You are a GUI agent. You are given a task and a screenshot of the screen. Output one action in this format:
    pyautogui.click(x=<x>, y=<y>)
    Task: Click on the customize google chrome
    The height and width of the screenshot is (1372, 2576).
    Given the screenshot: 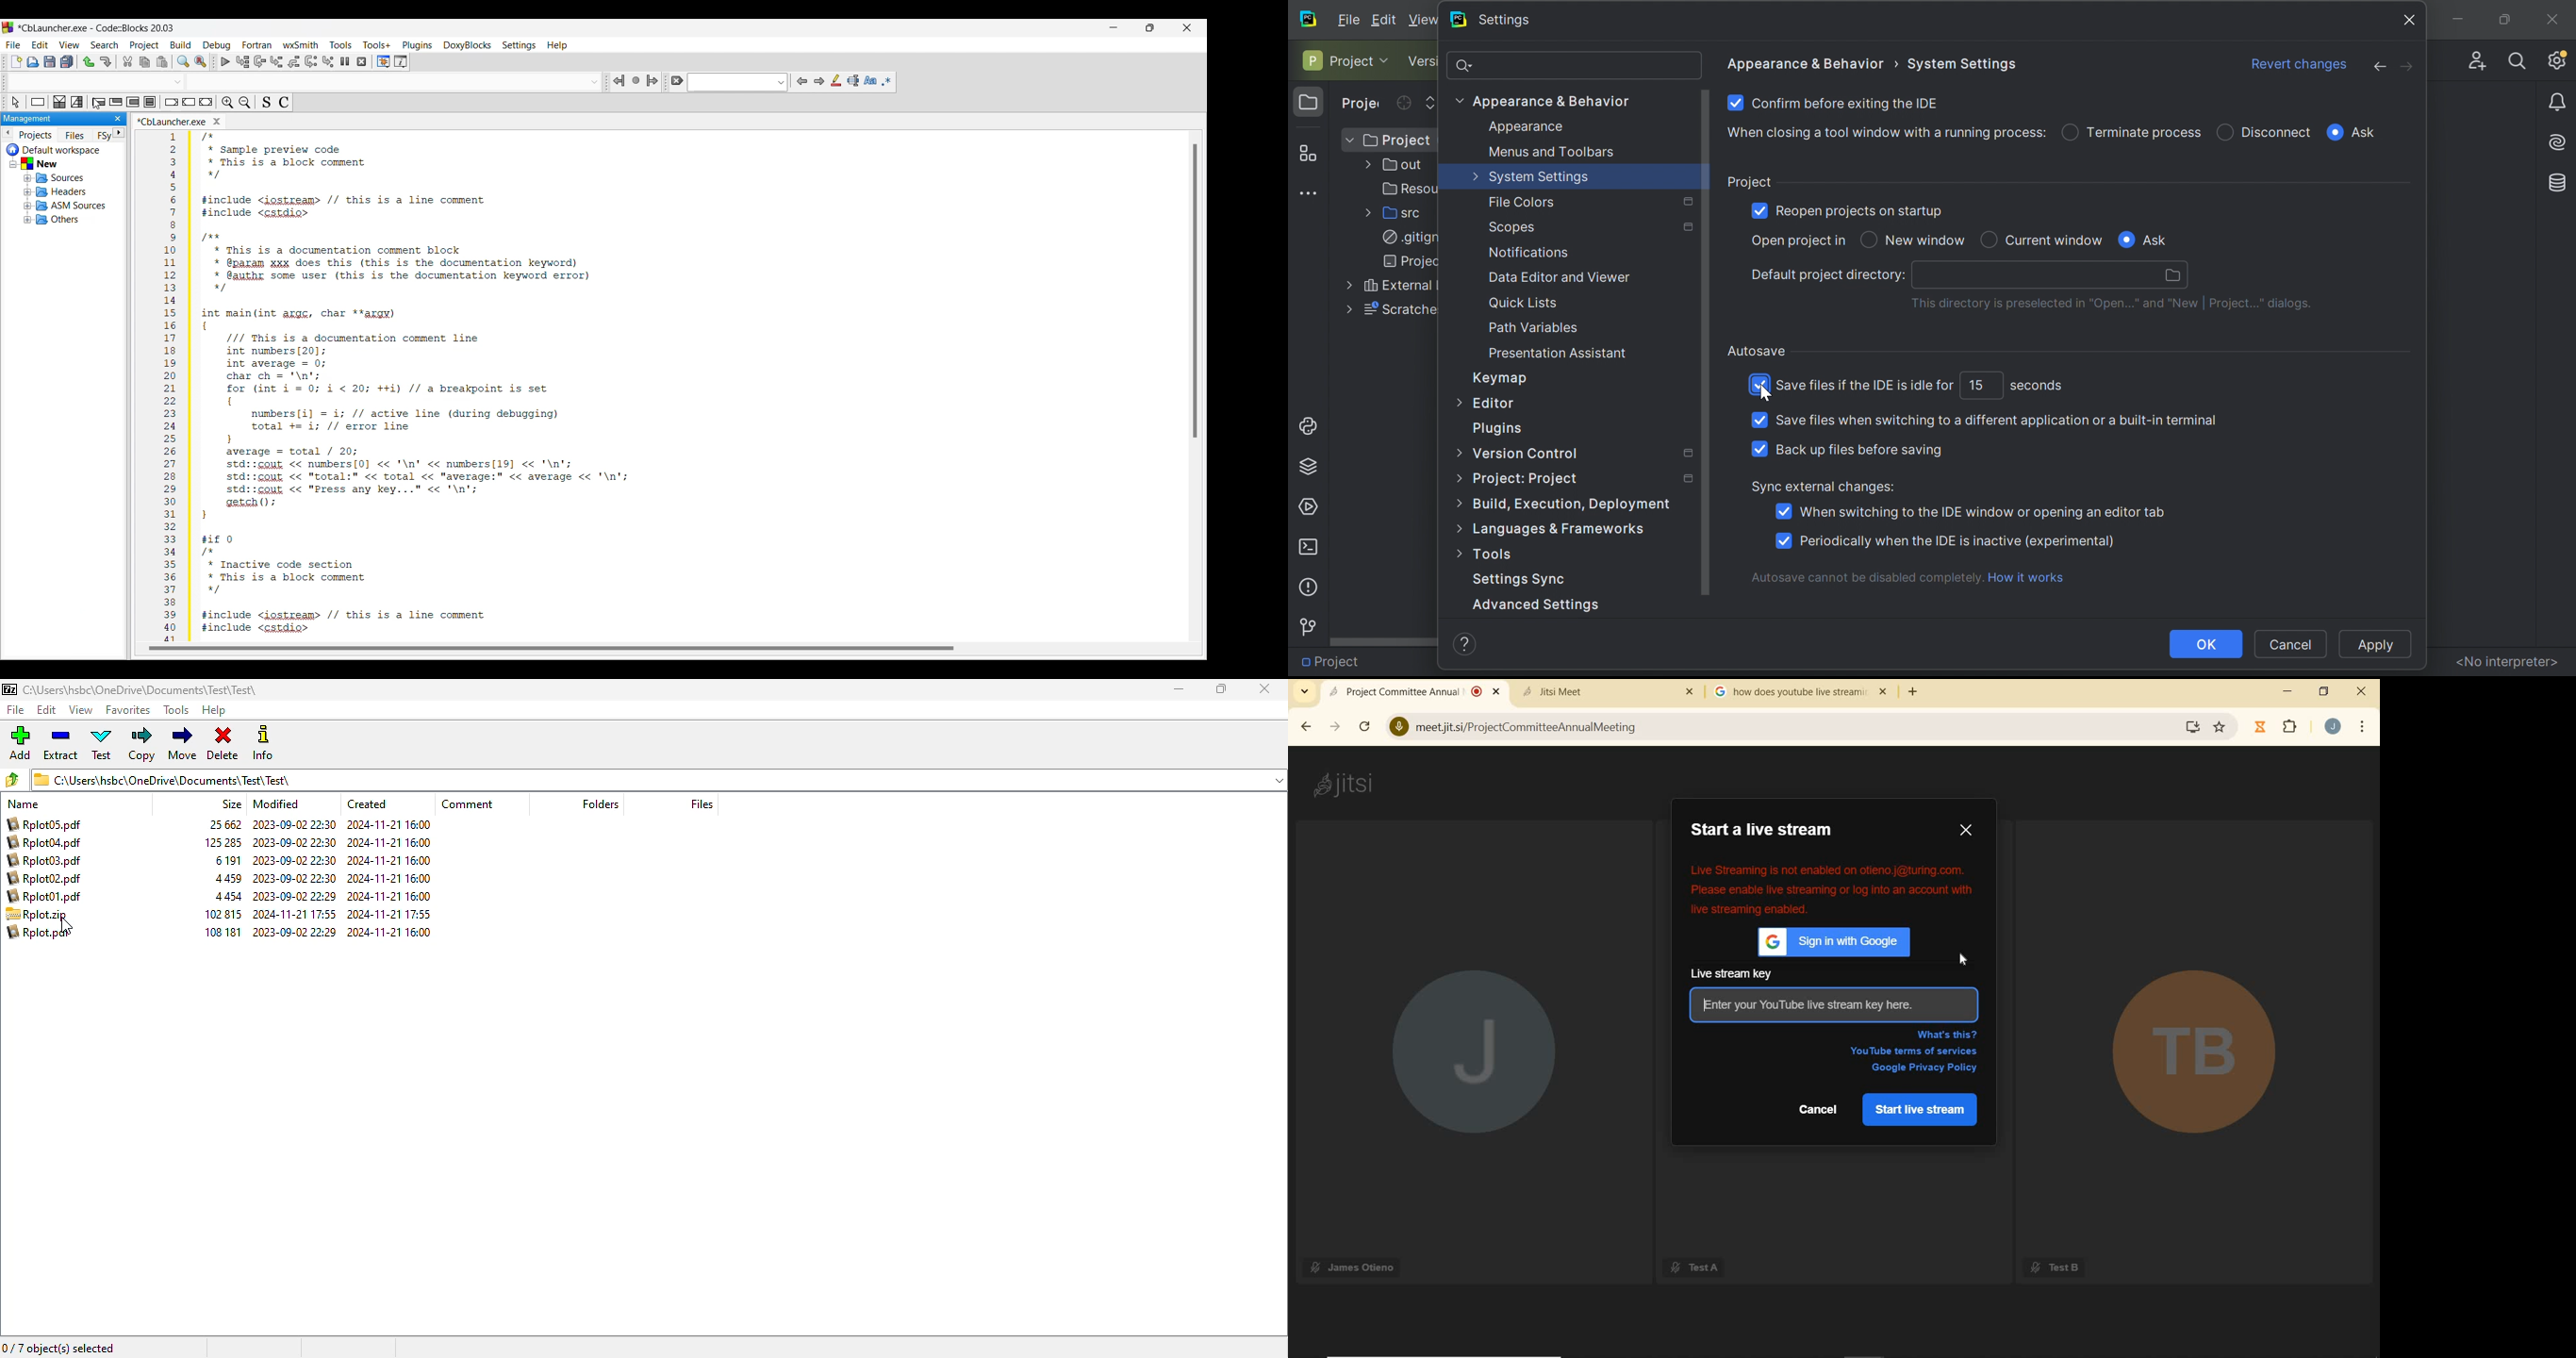 What is the action you would take?
    pyautogui.click(x=2366, y=726)
    